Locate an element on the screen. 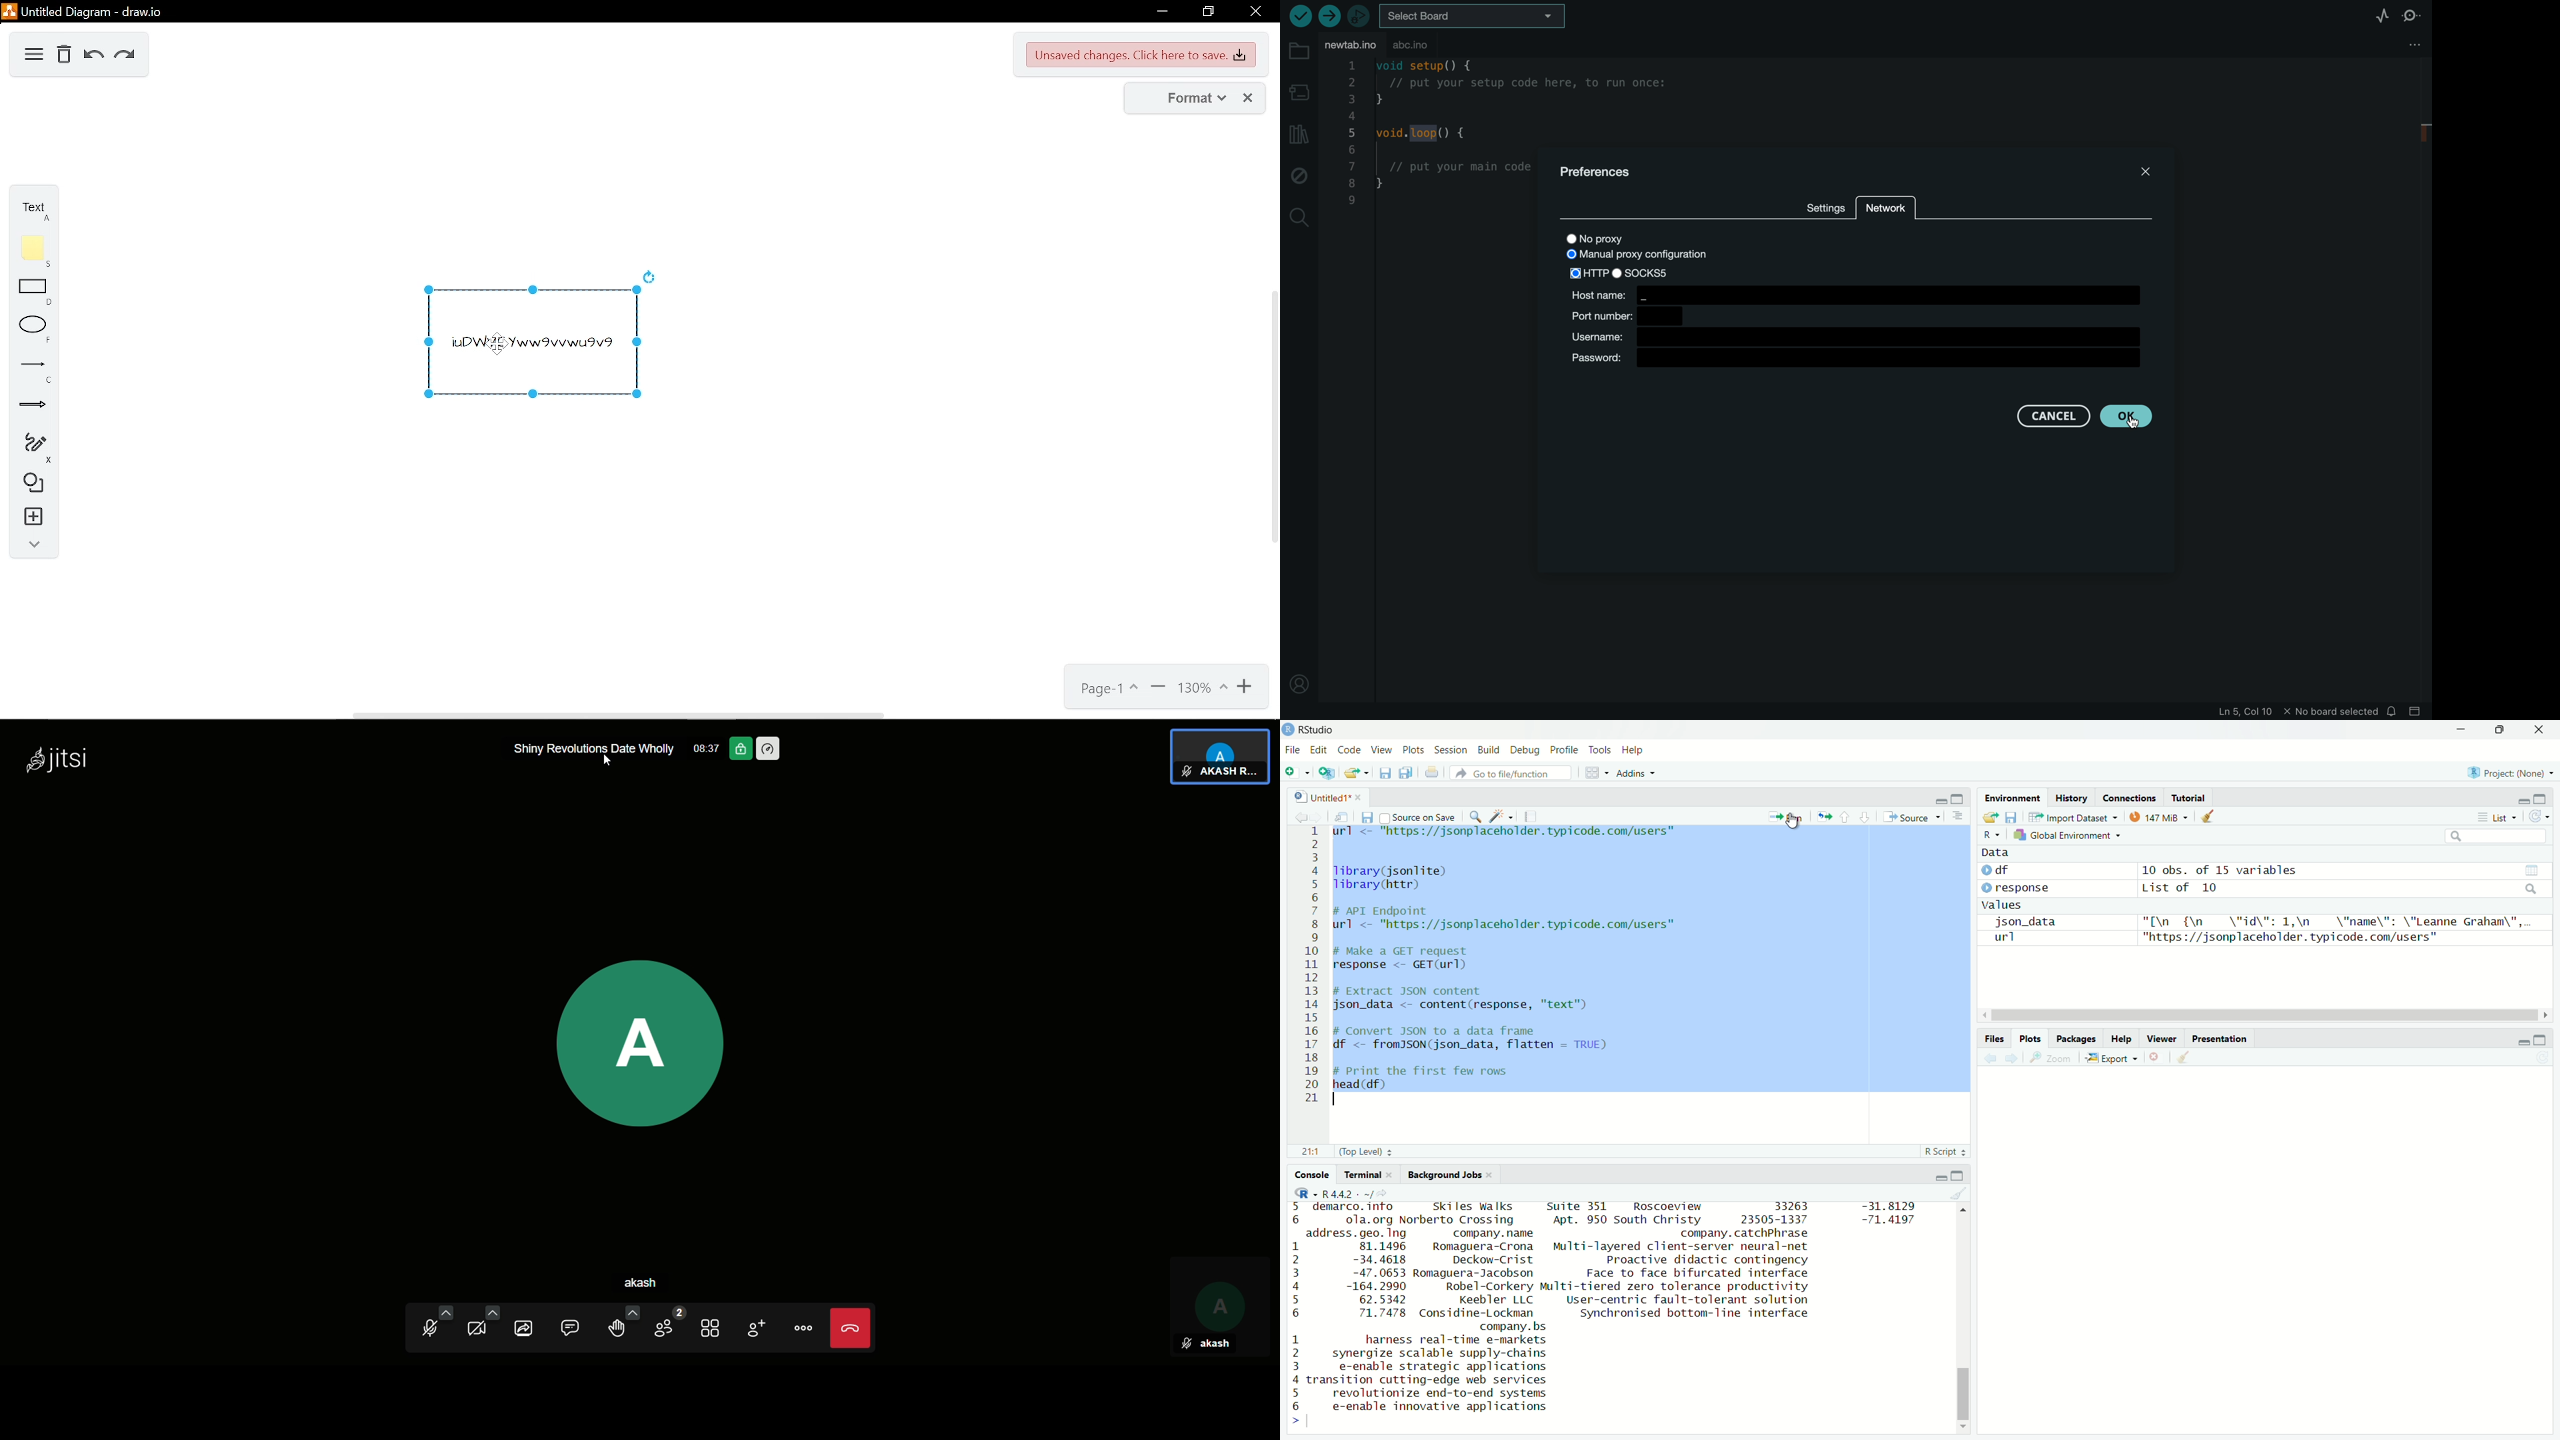 This screenshot has height=1456, width=2576. "https://jsonplaceholder. typicode.com/users" is located at coordinates (2289, 937).